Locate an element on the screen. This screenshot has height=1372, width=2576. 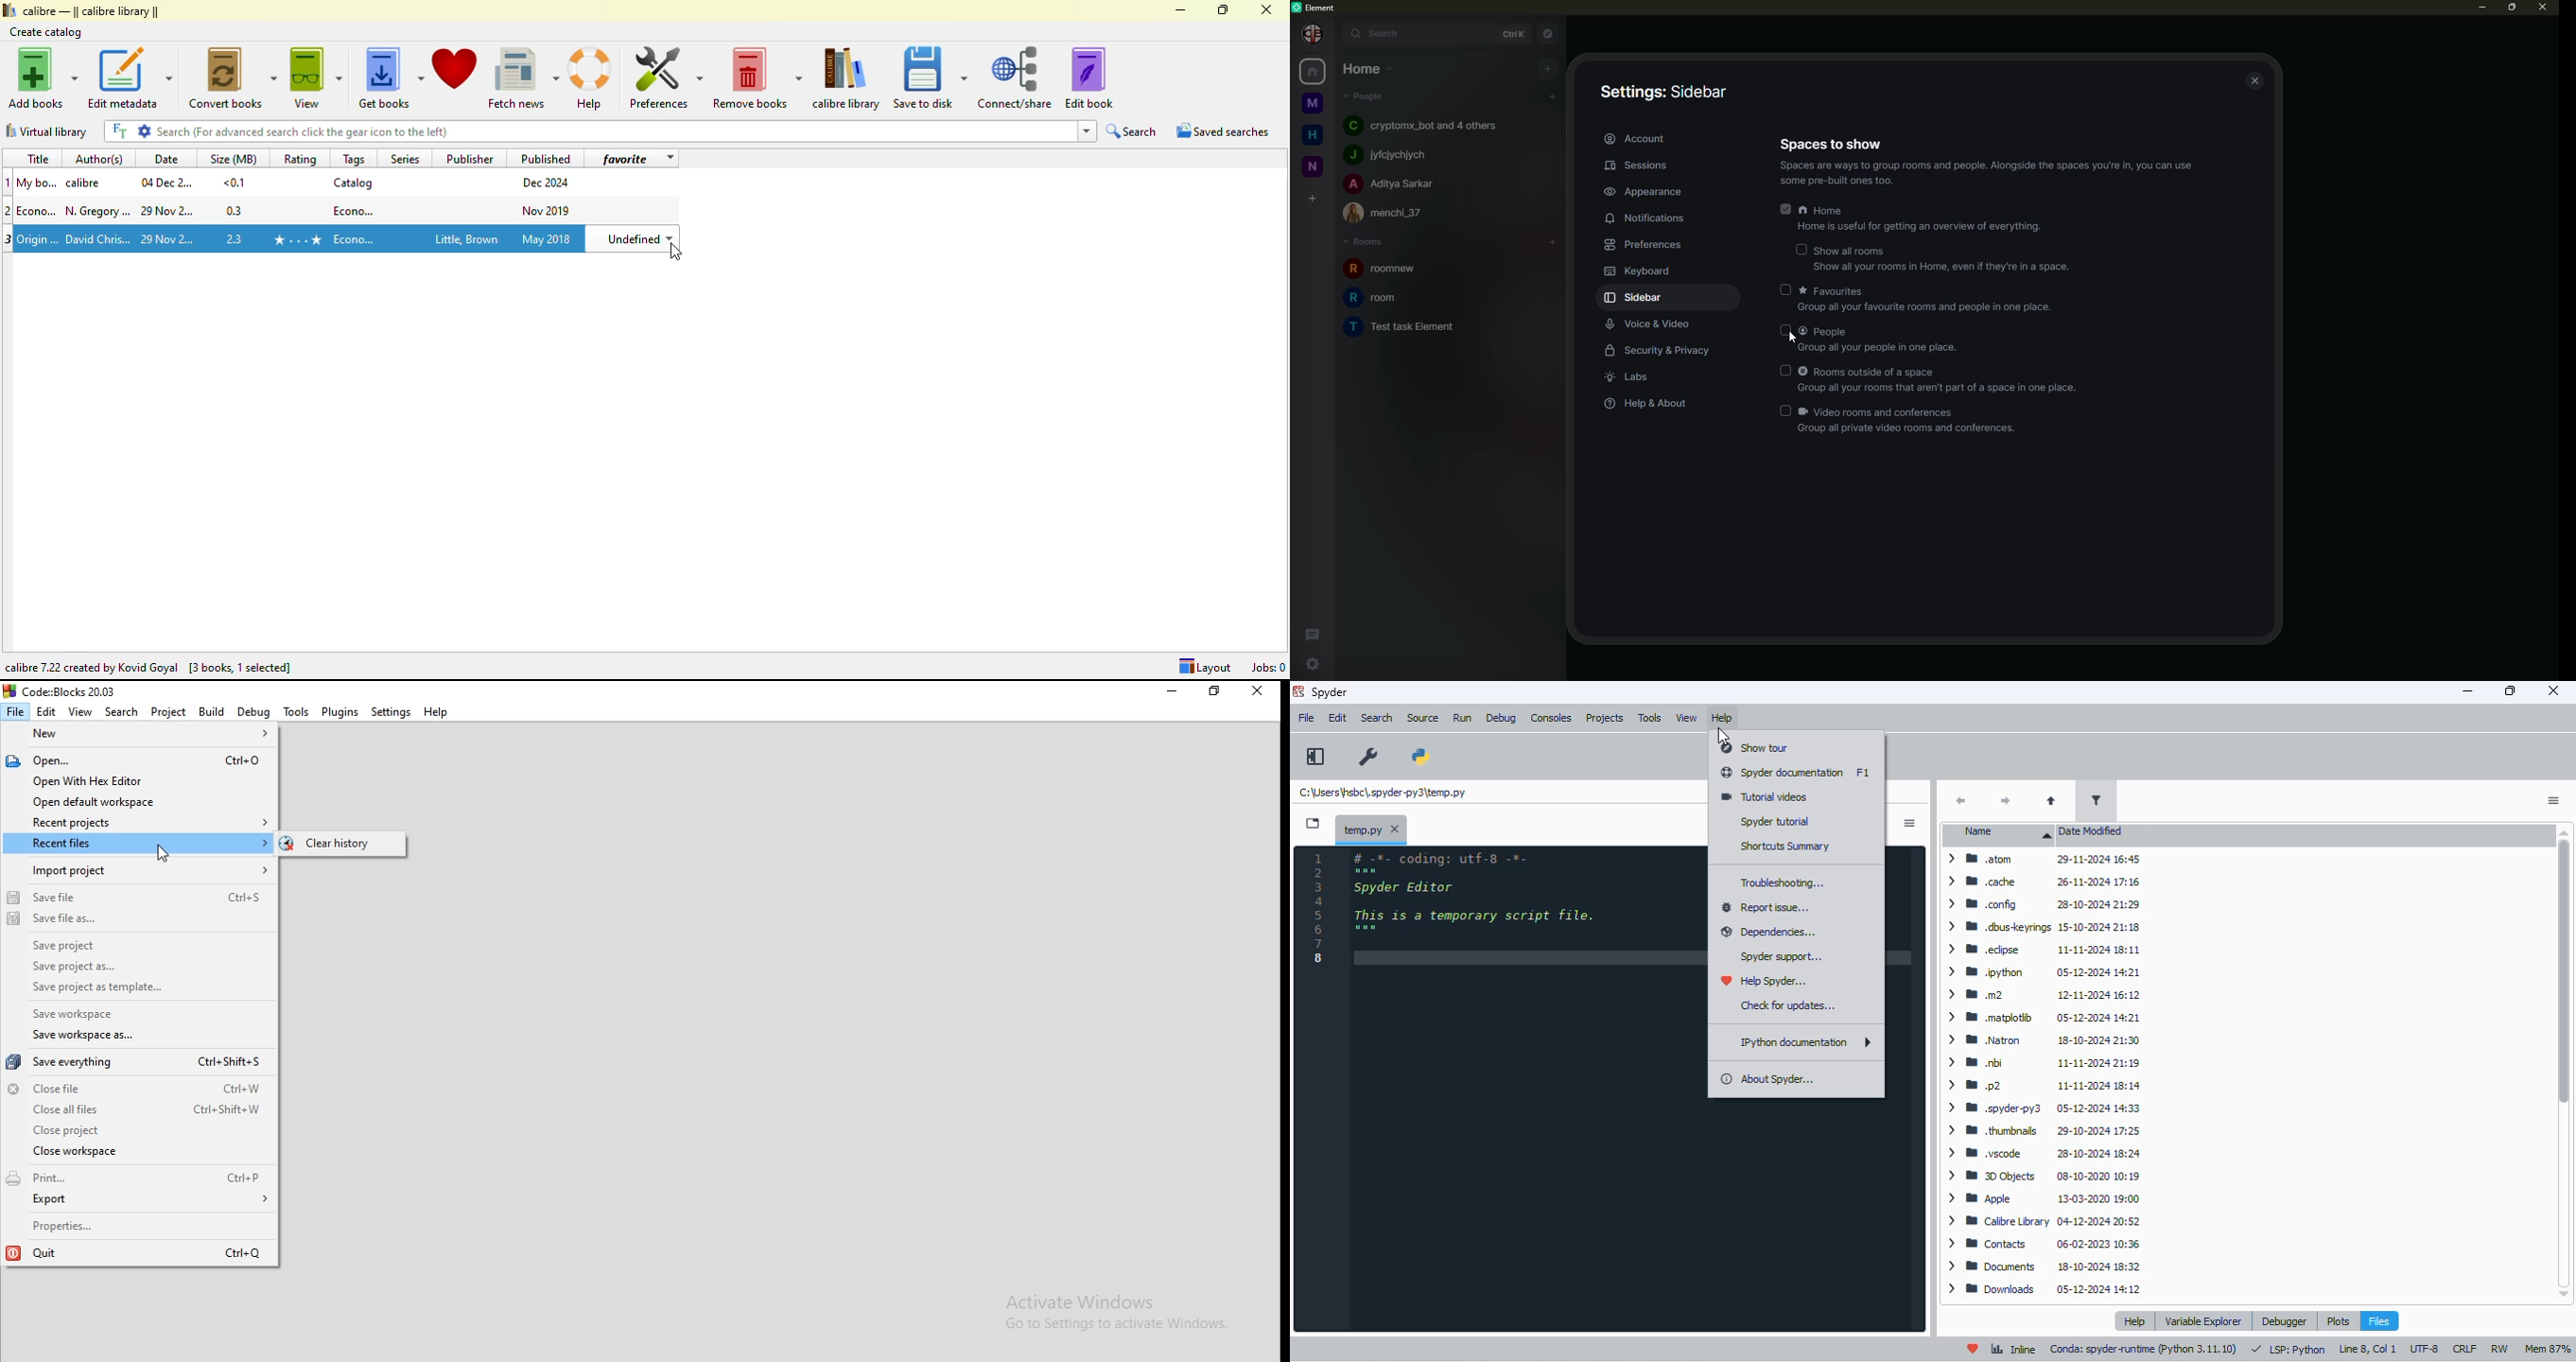
publisher is located at coordinates (465, 241).